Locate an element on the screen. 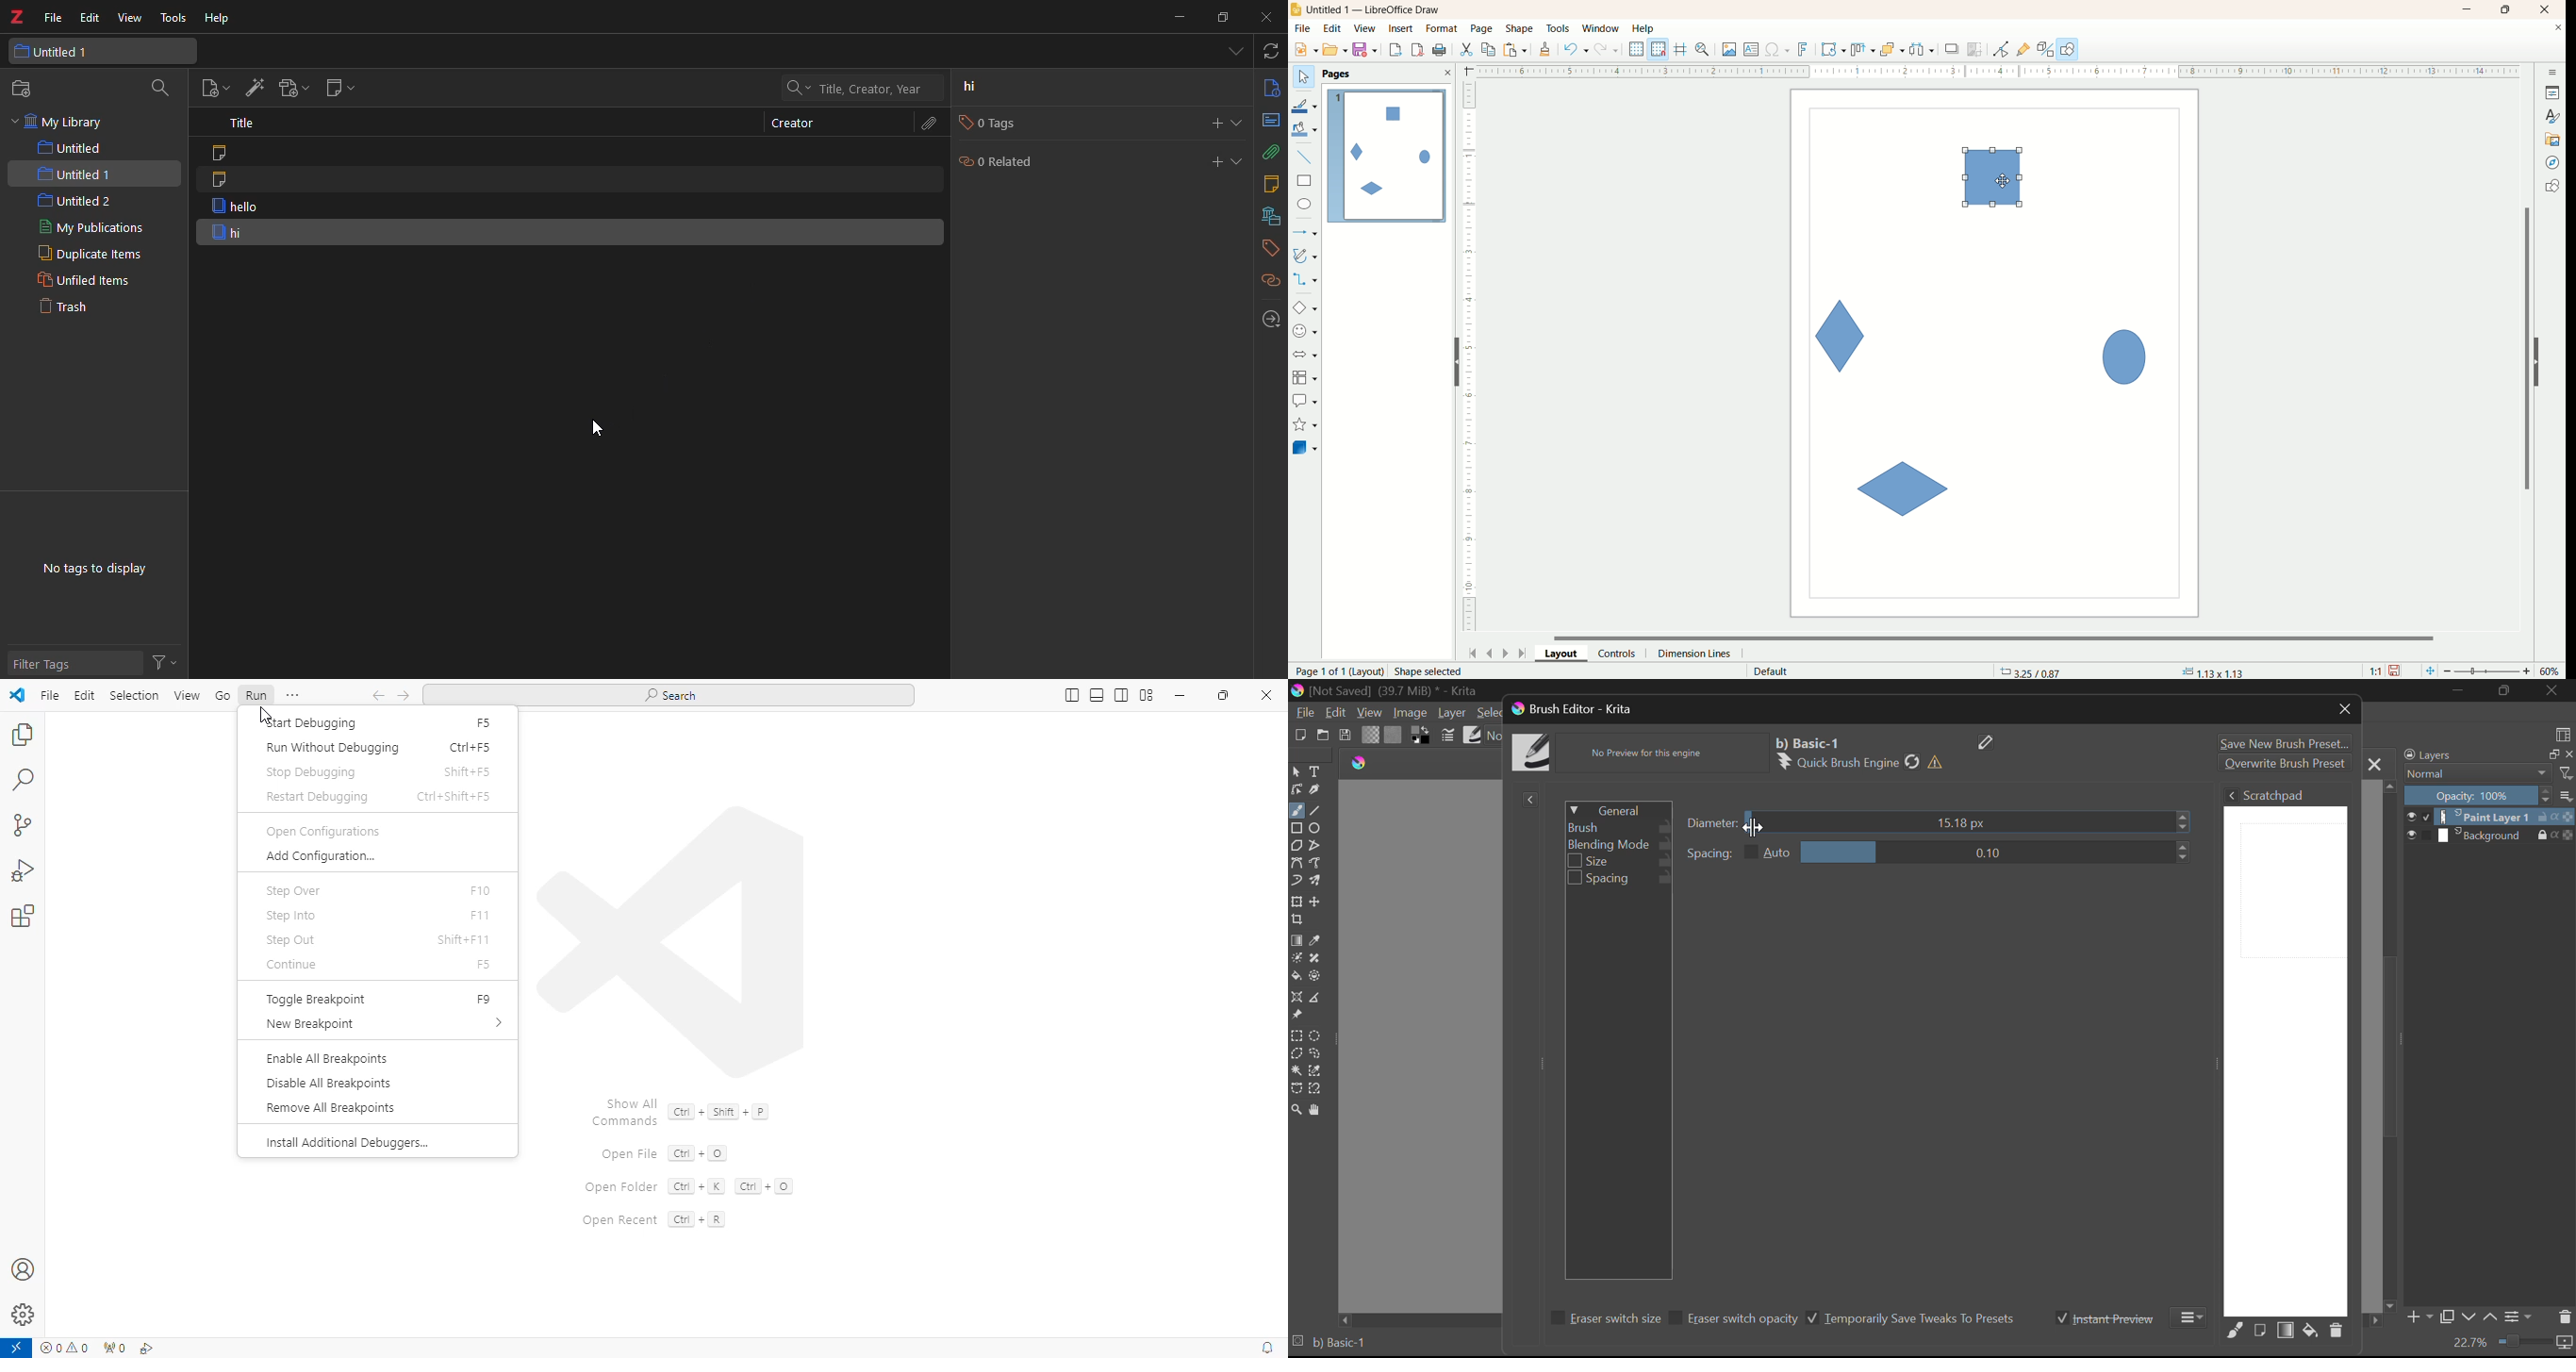 The image size is (2576, 1372). Show Presets is located at coordinates (1530, 800).